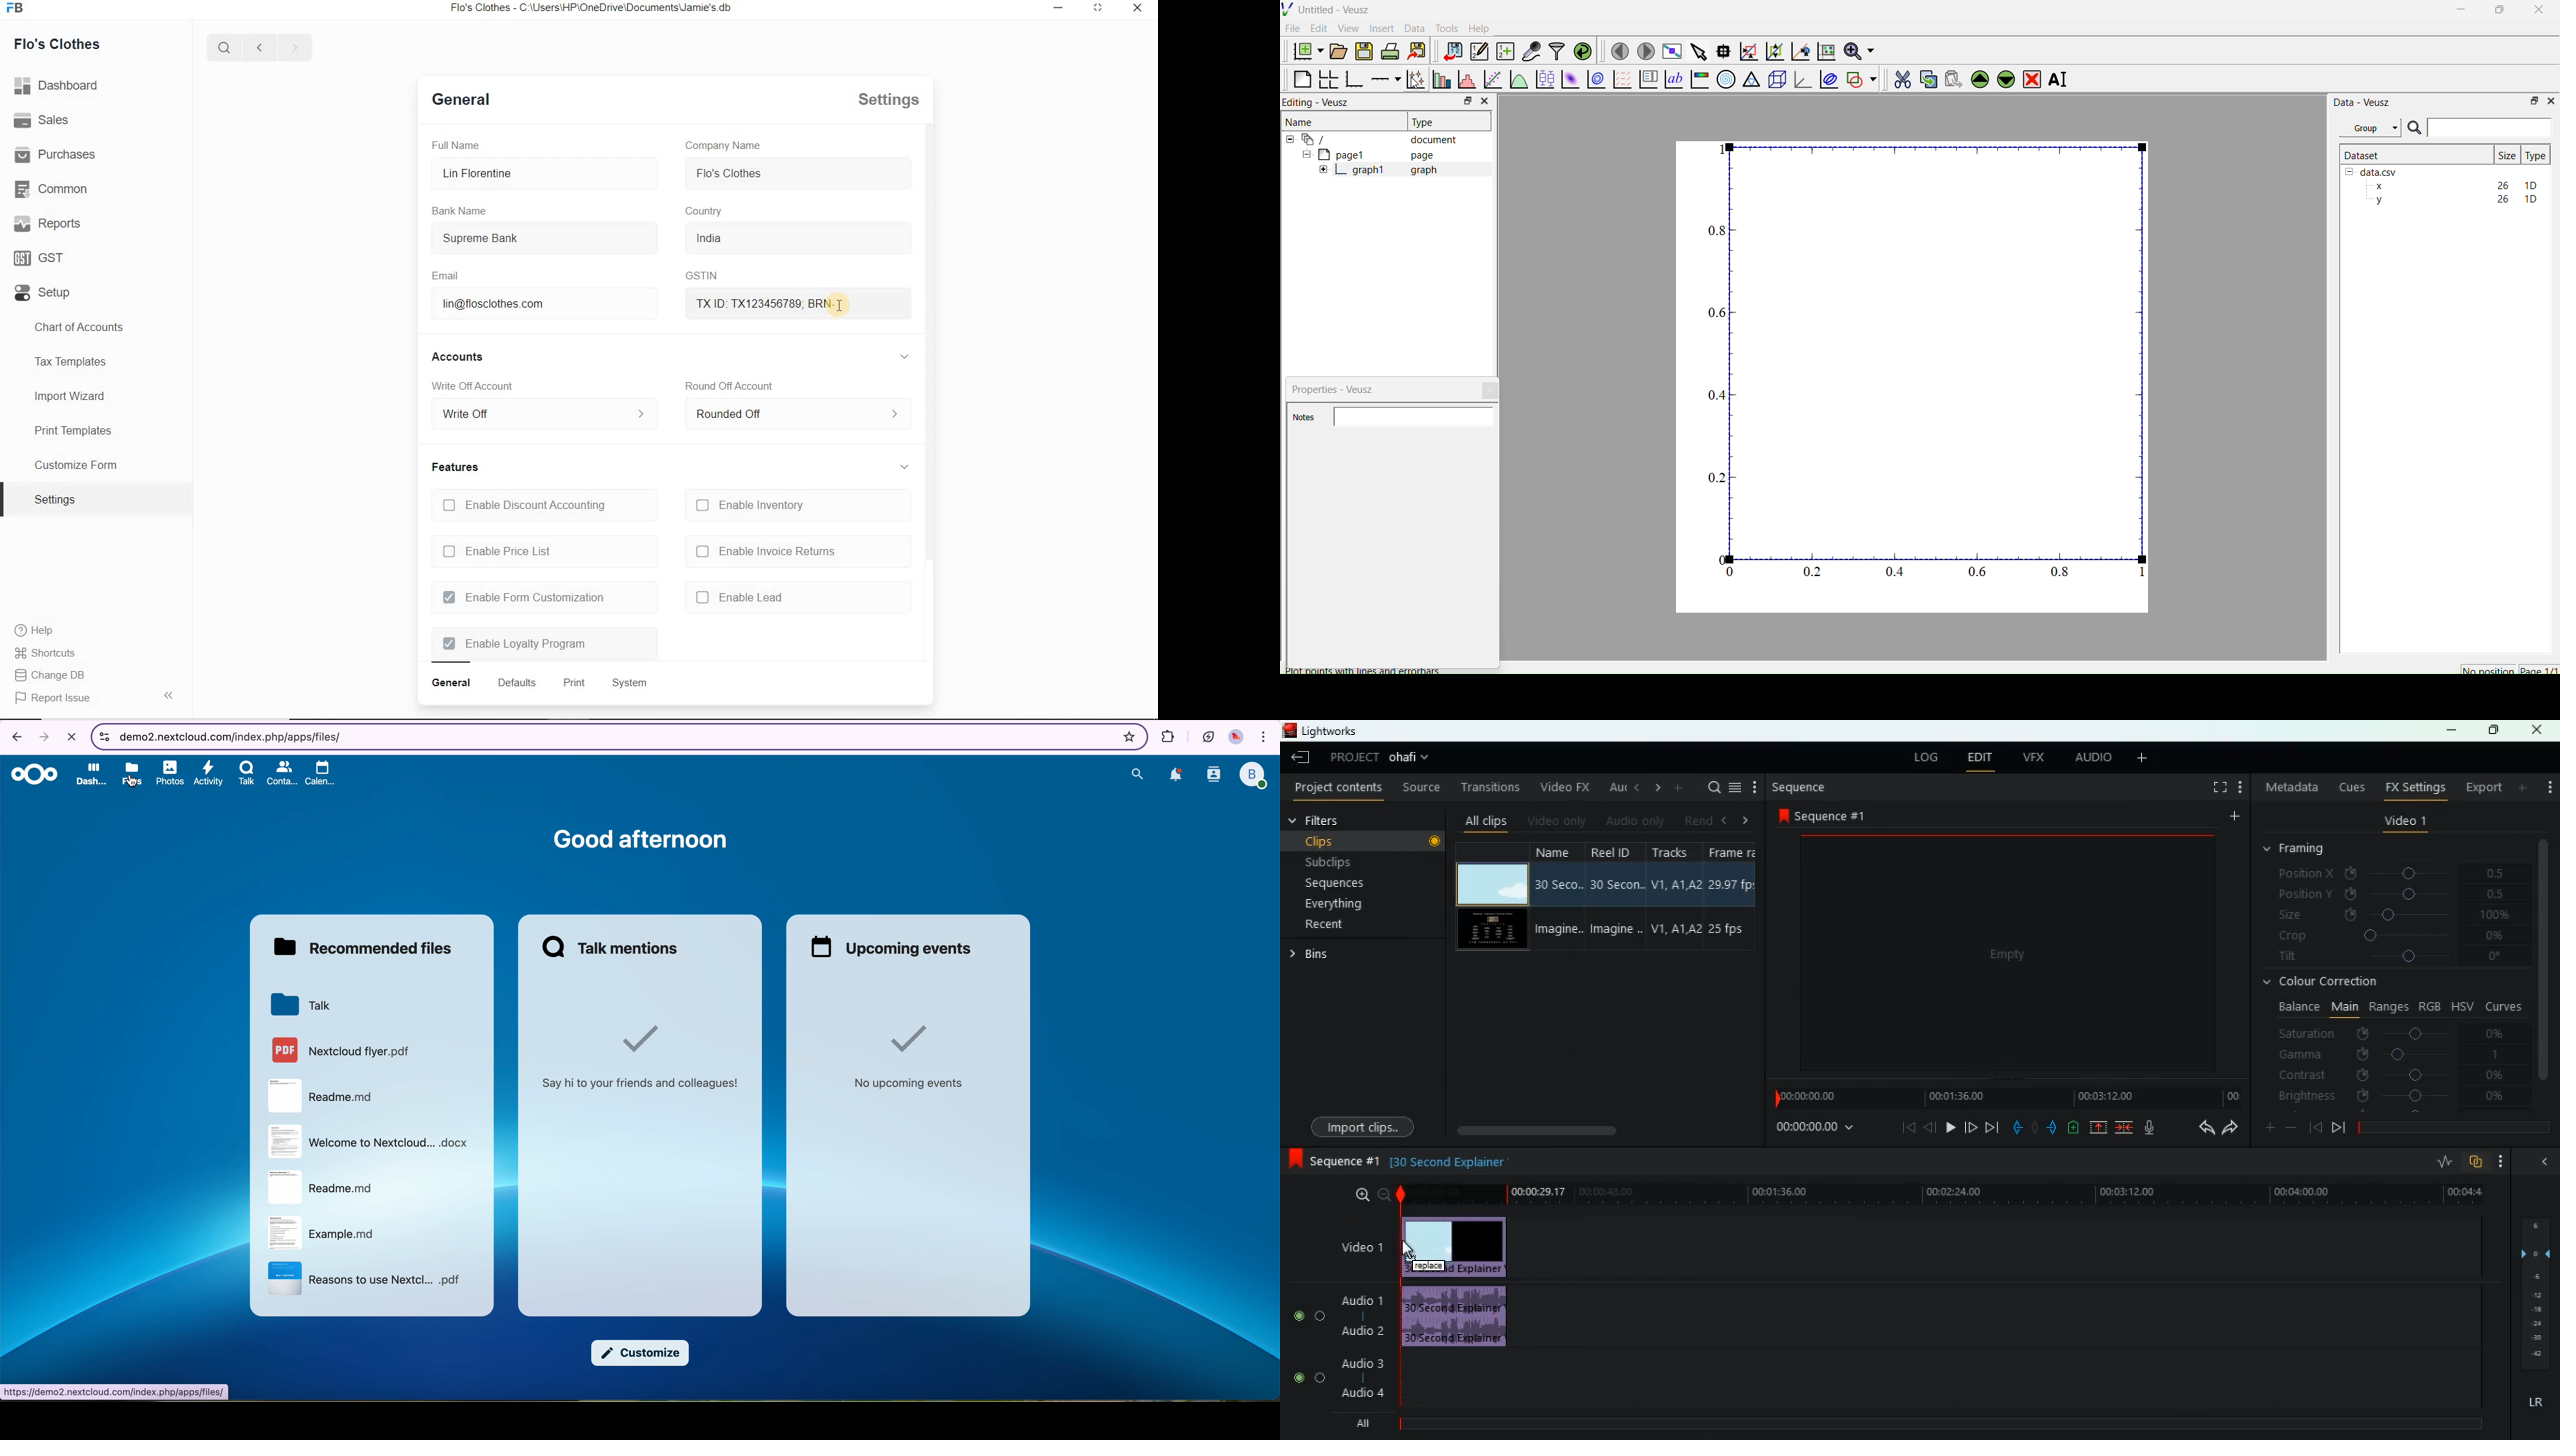 The height and width of the screenshot is (1456, 2576). Describe the element at coordinates (1413, 759) in the screenshot. I see `project name` at that location.